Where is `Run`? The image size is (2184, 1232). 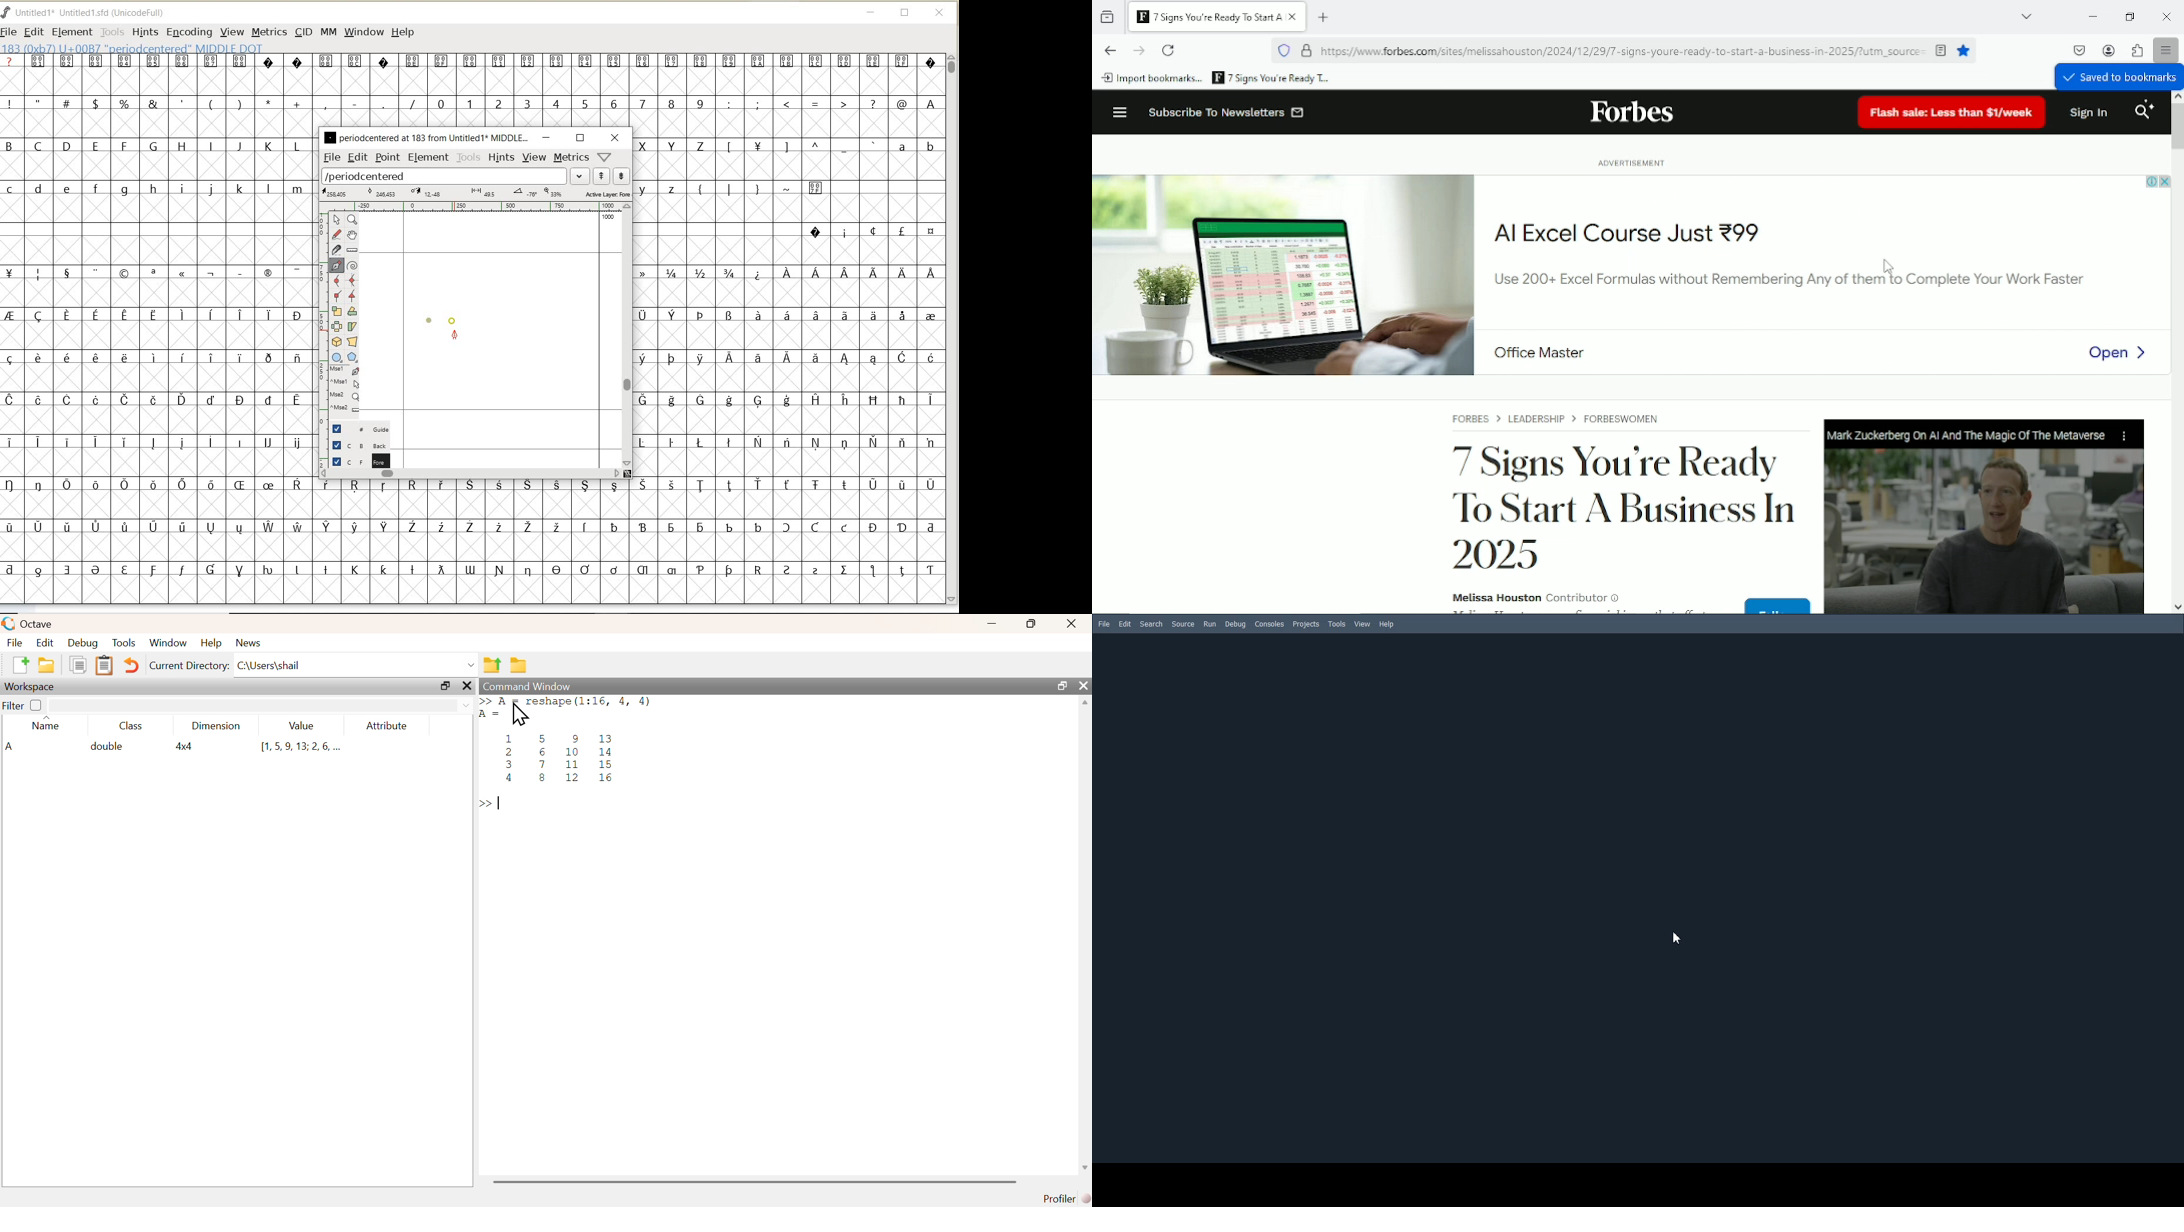
Run is located at coordinates (1210, 623).